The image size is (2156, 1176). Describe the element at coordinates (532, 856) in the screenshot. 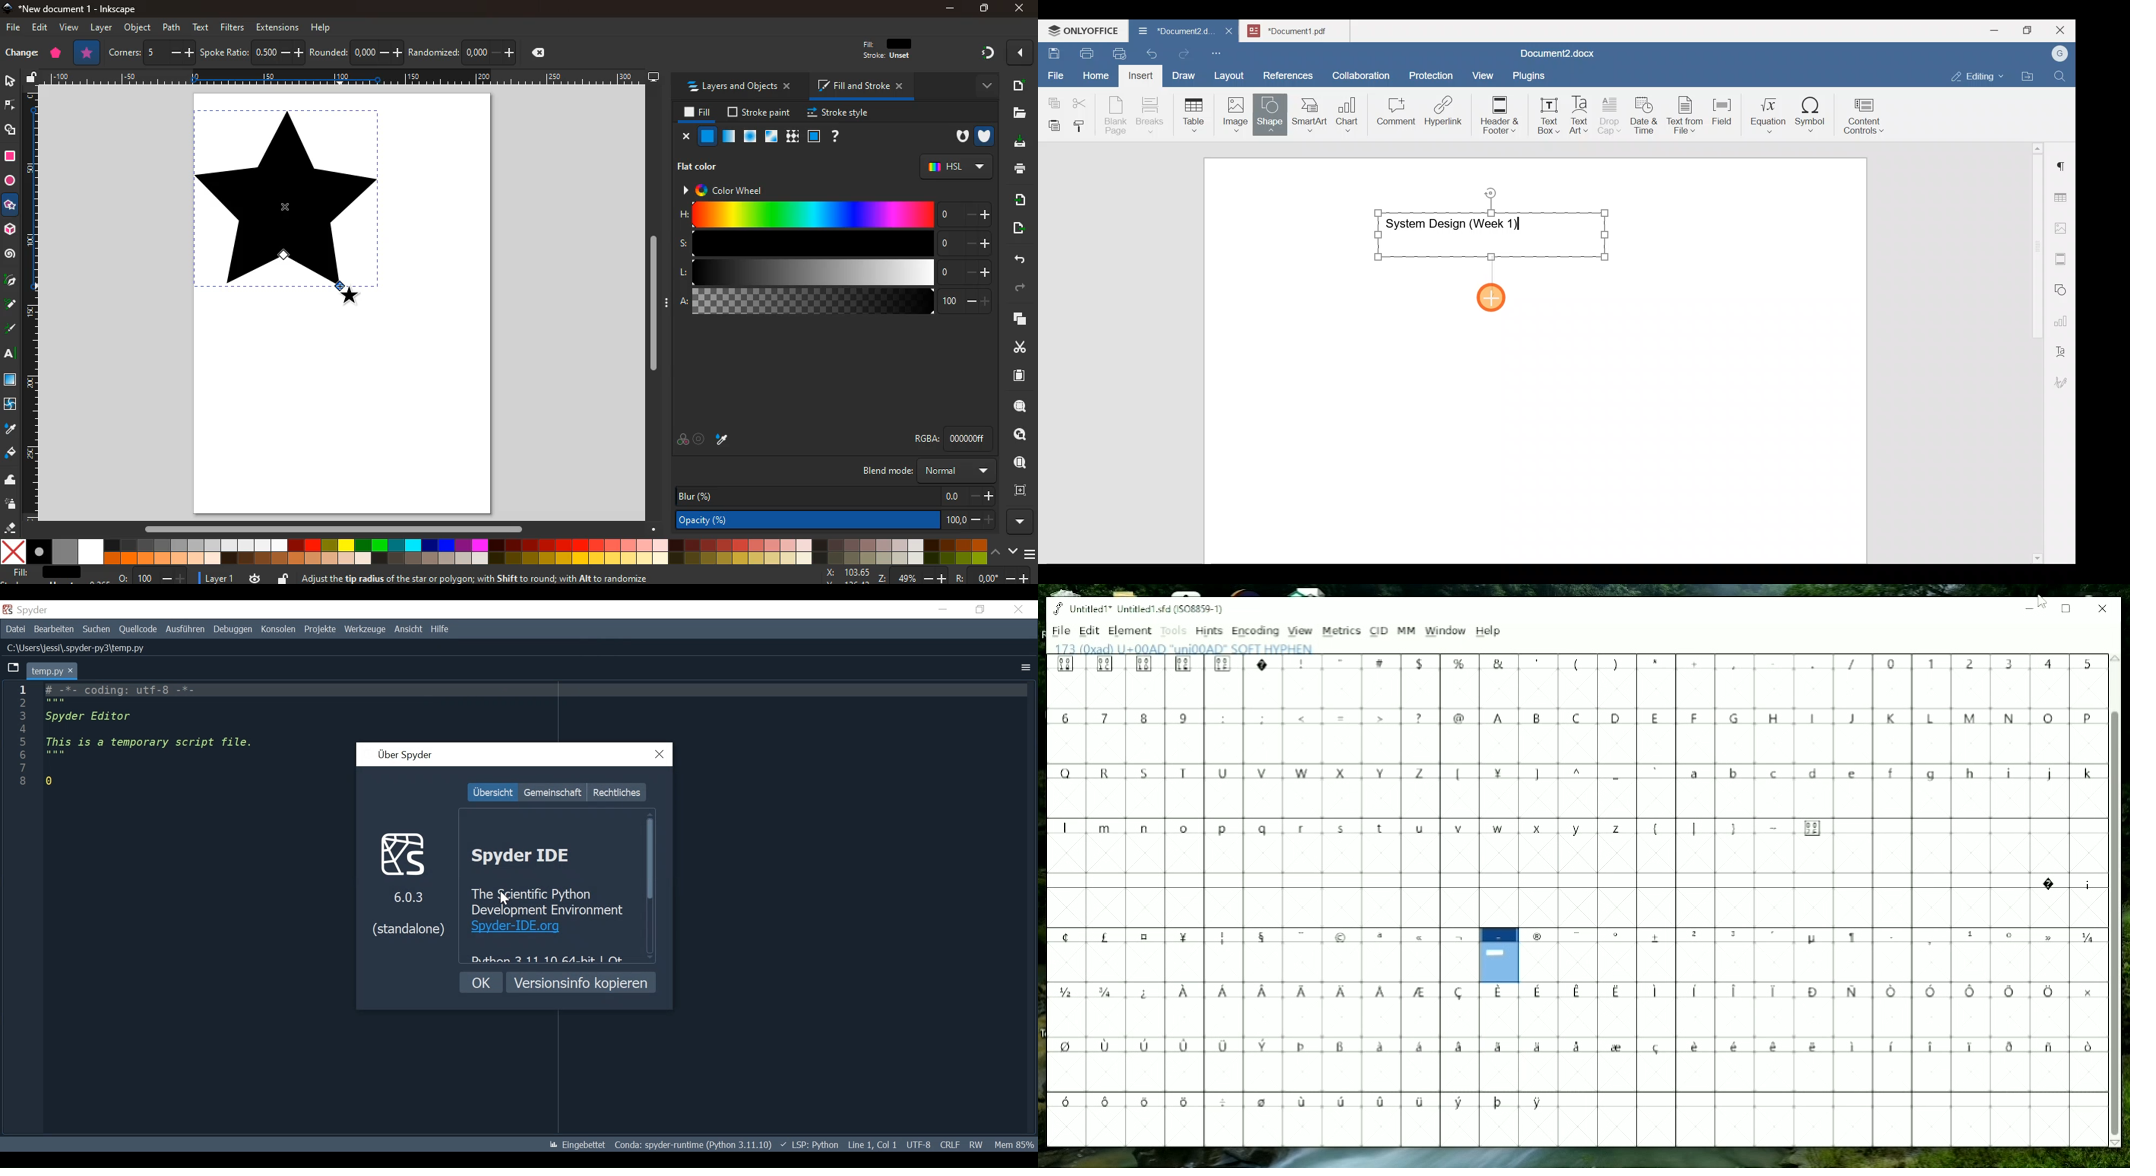

I see `Spyder Ide` at that location.